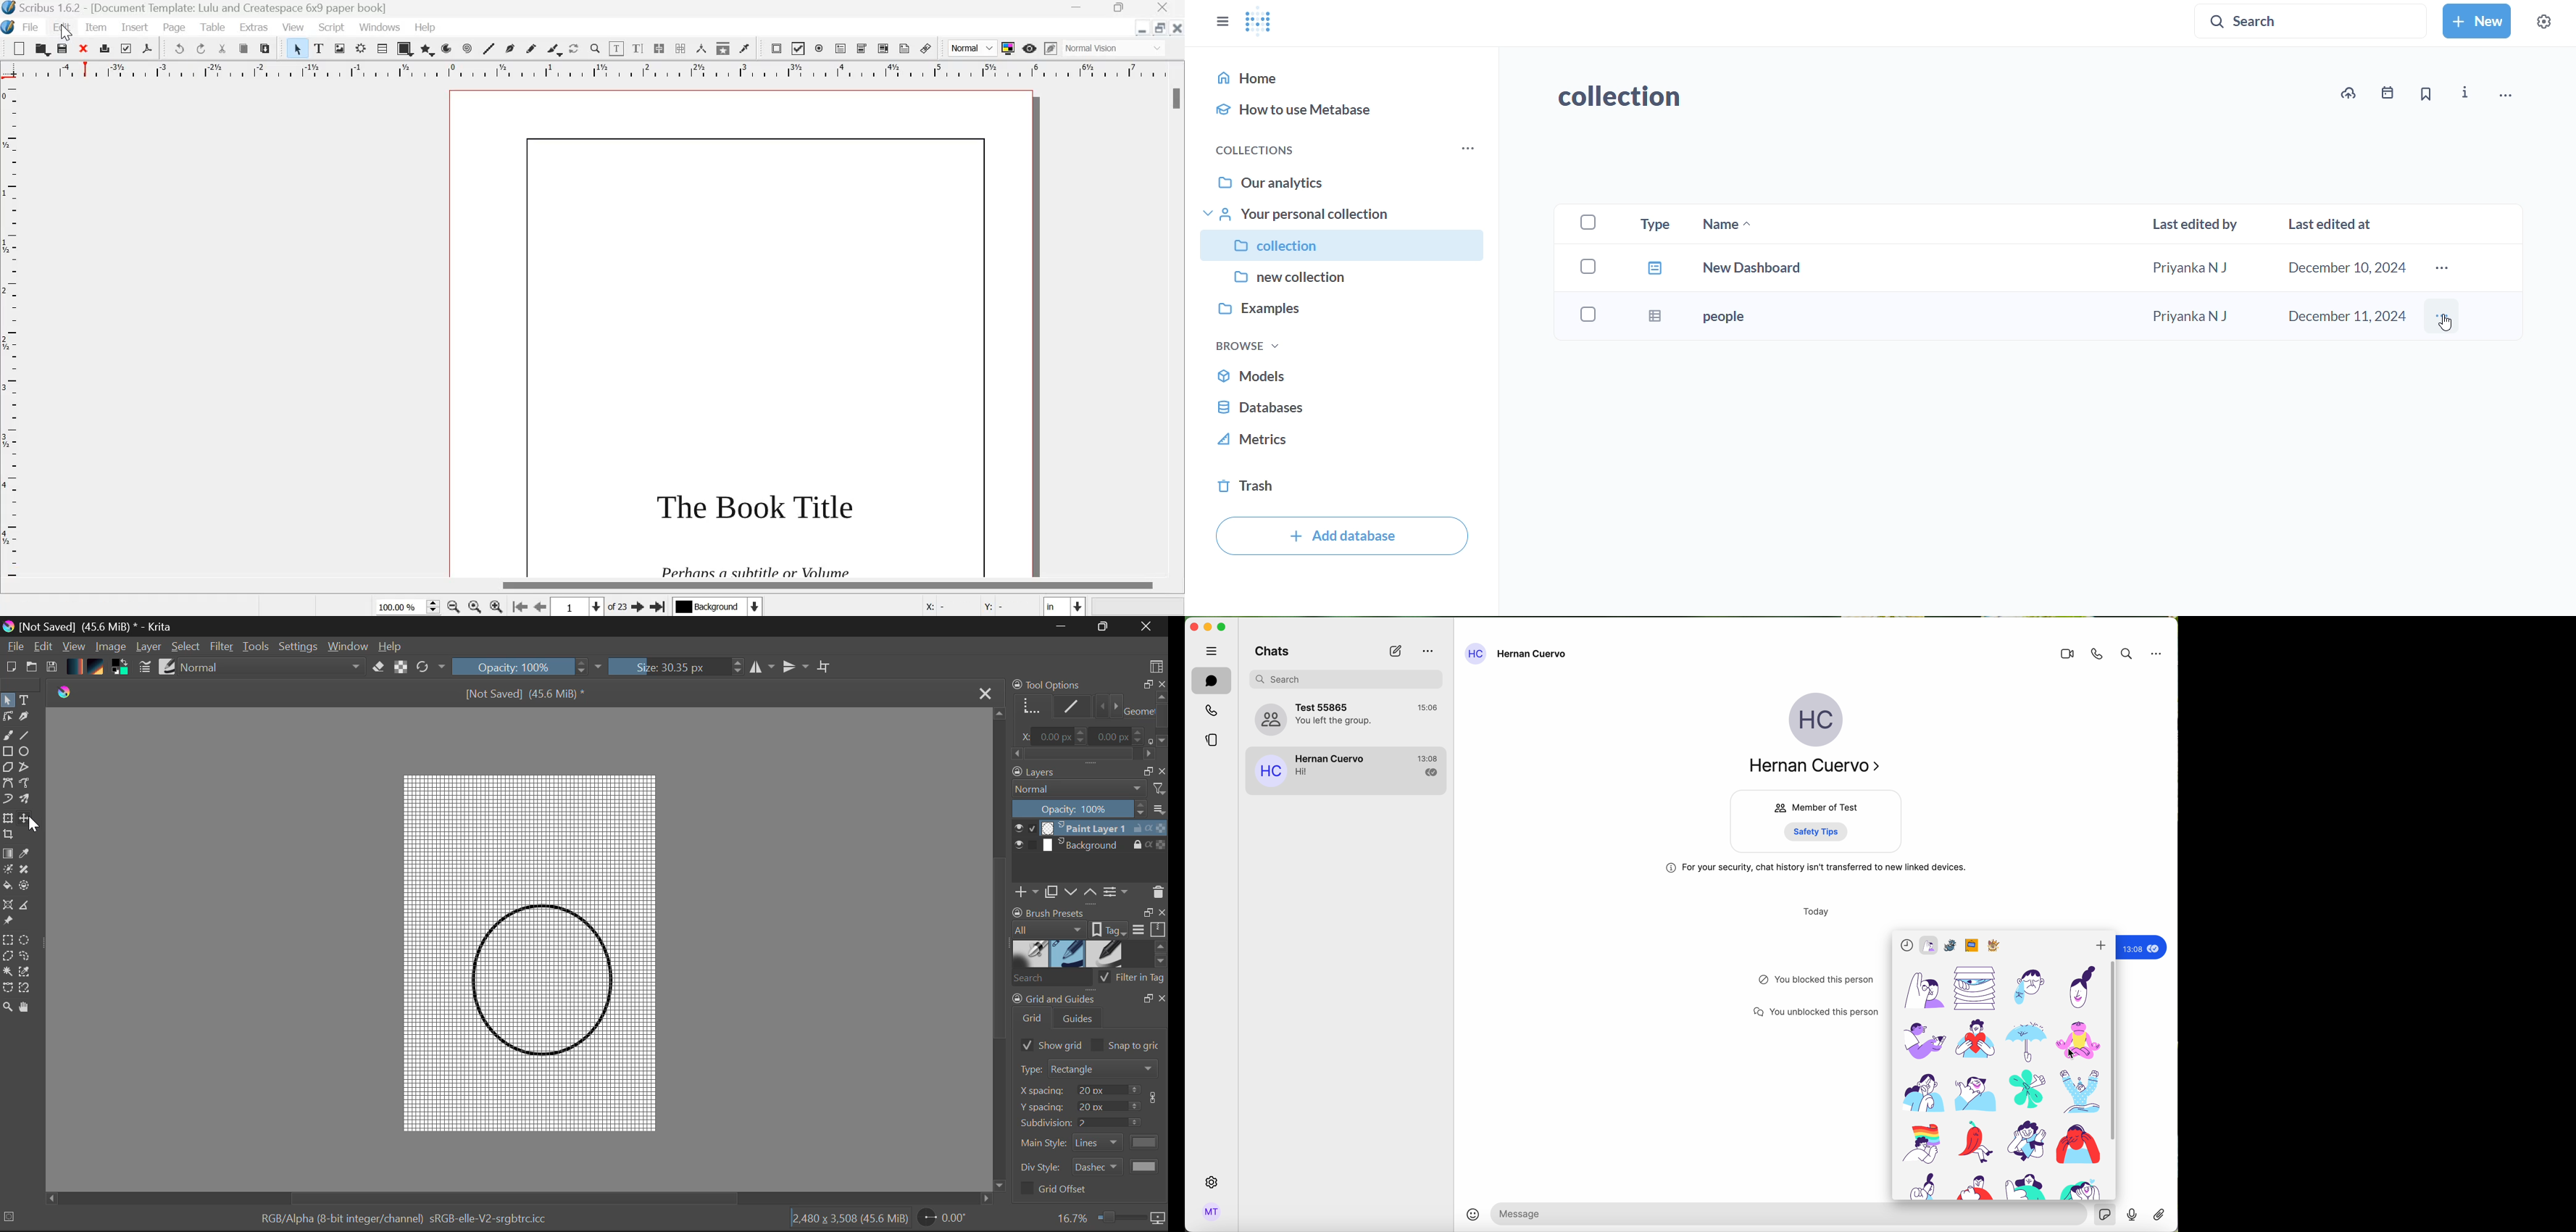 This screenshot has height=1232, width=2576. Describe the element at coordinates (269, 668) in the screenshot. I see `Blending Modes` at that location.